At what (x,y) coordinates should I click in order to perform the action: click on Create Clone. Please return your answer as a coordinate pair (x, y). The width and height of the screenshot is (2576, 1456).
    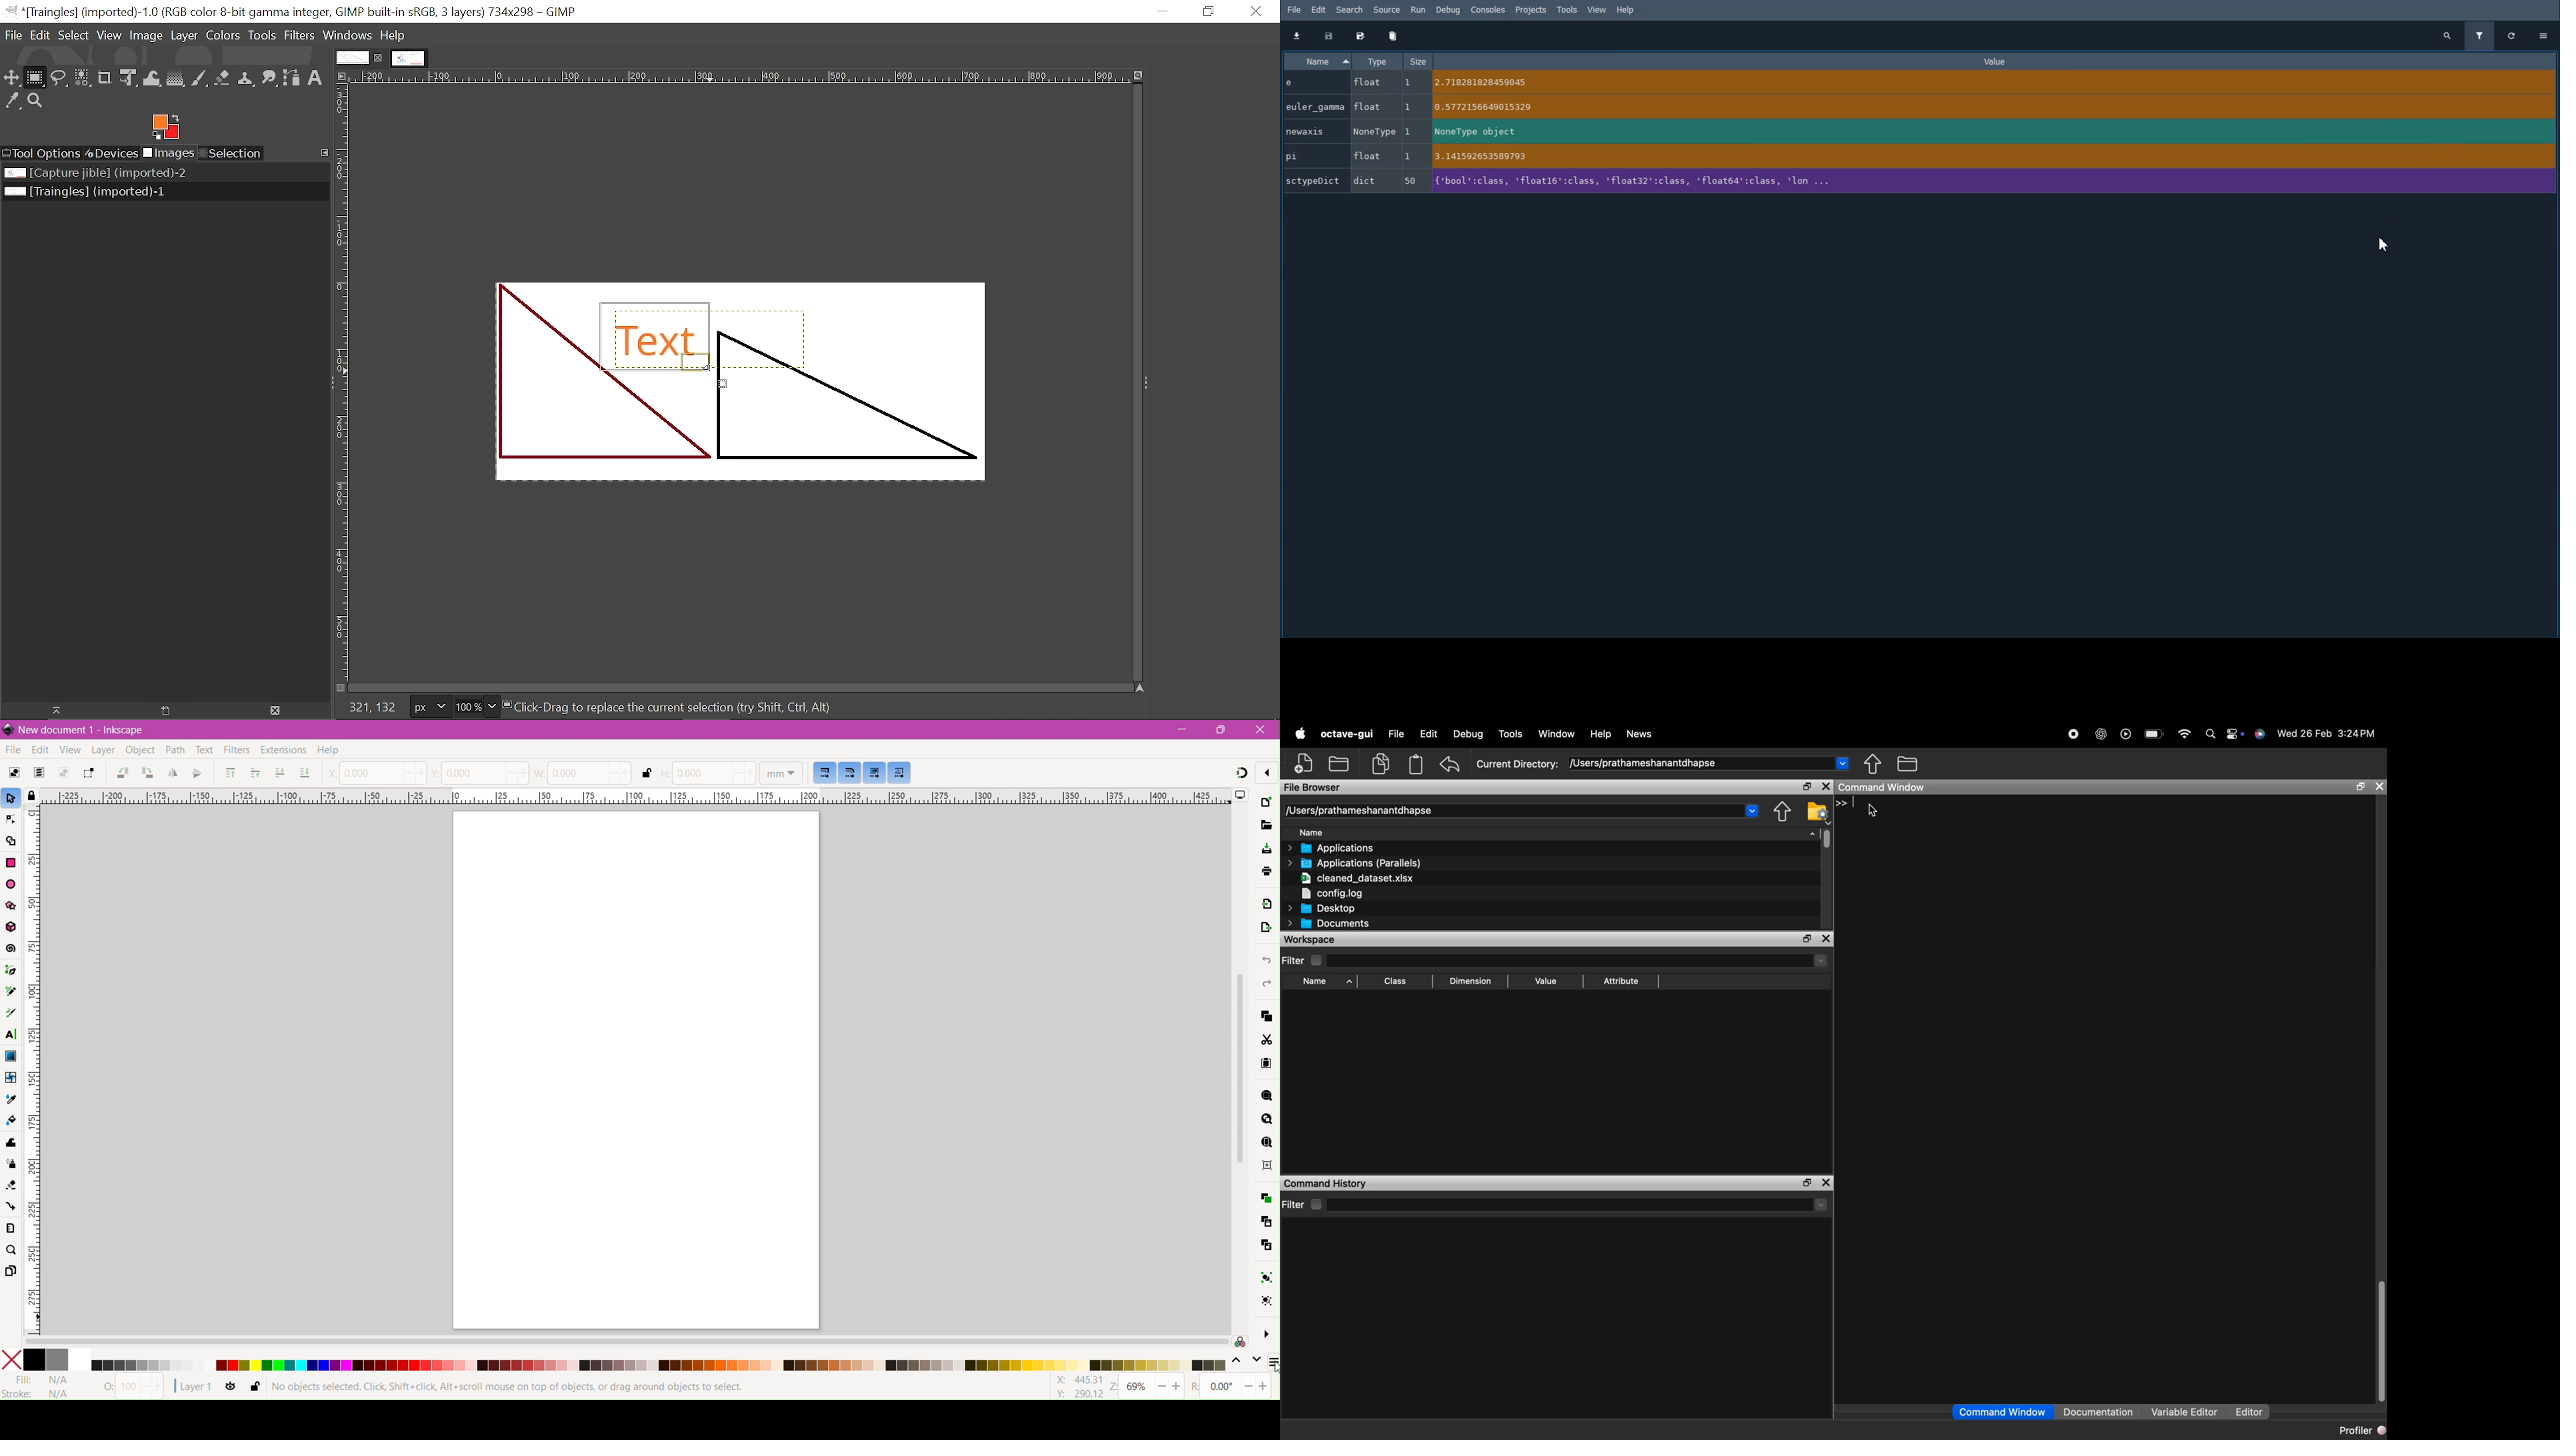
    Looking at the image, I should click on (1265, 1223).